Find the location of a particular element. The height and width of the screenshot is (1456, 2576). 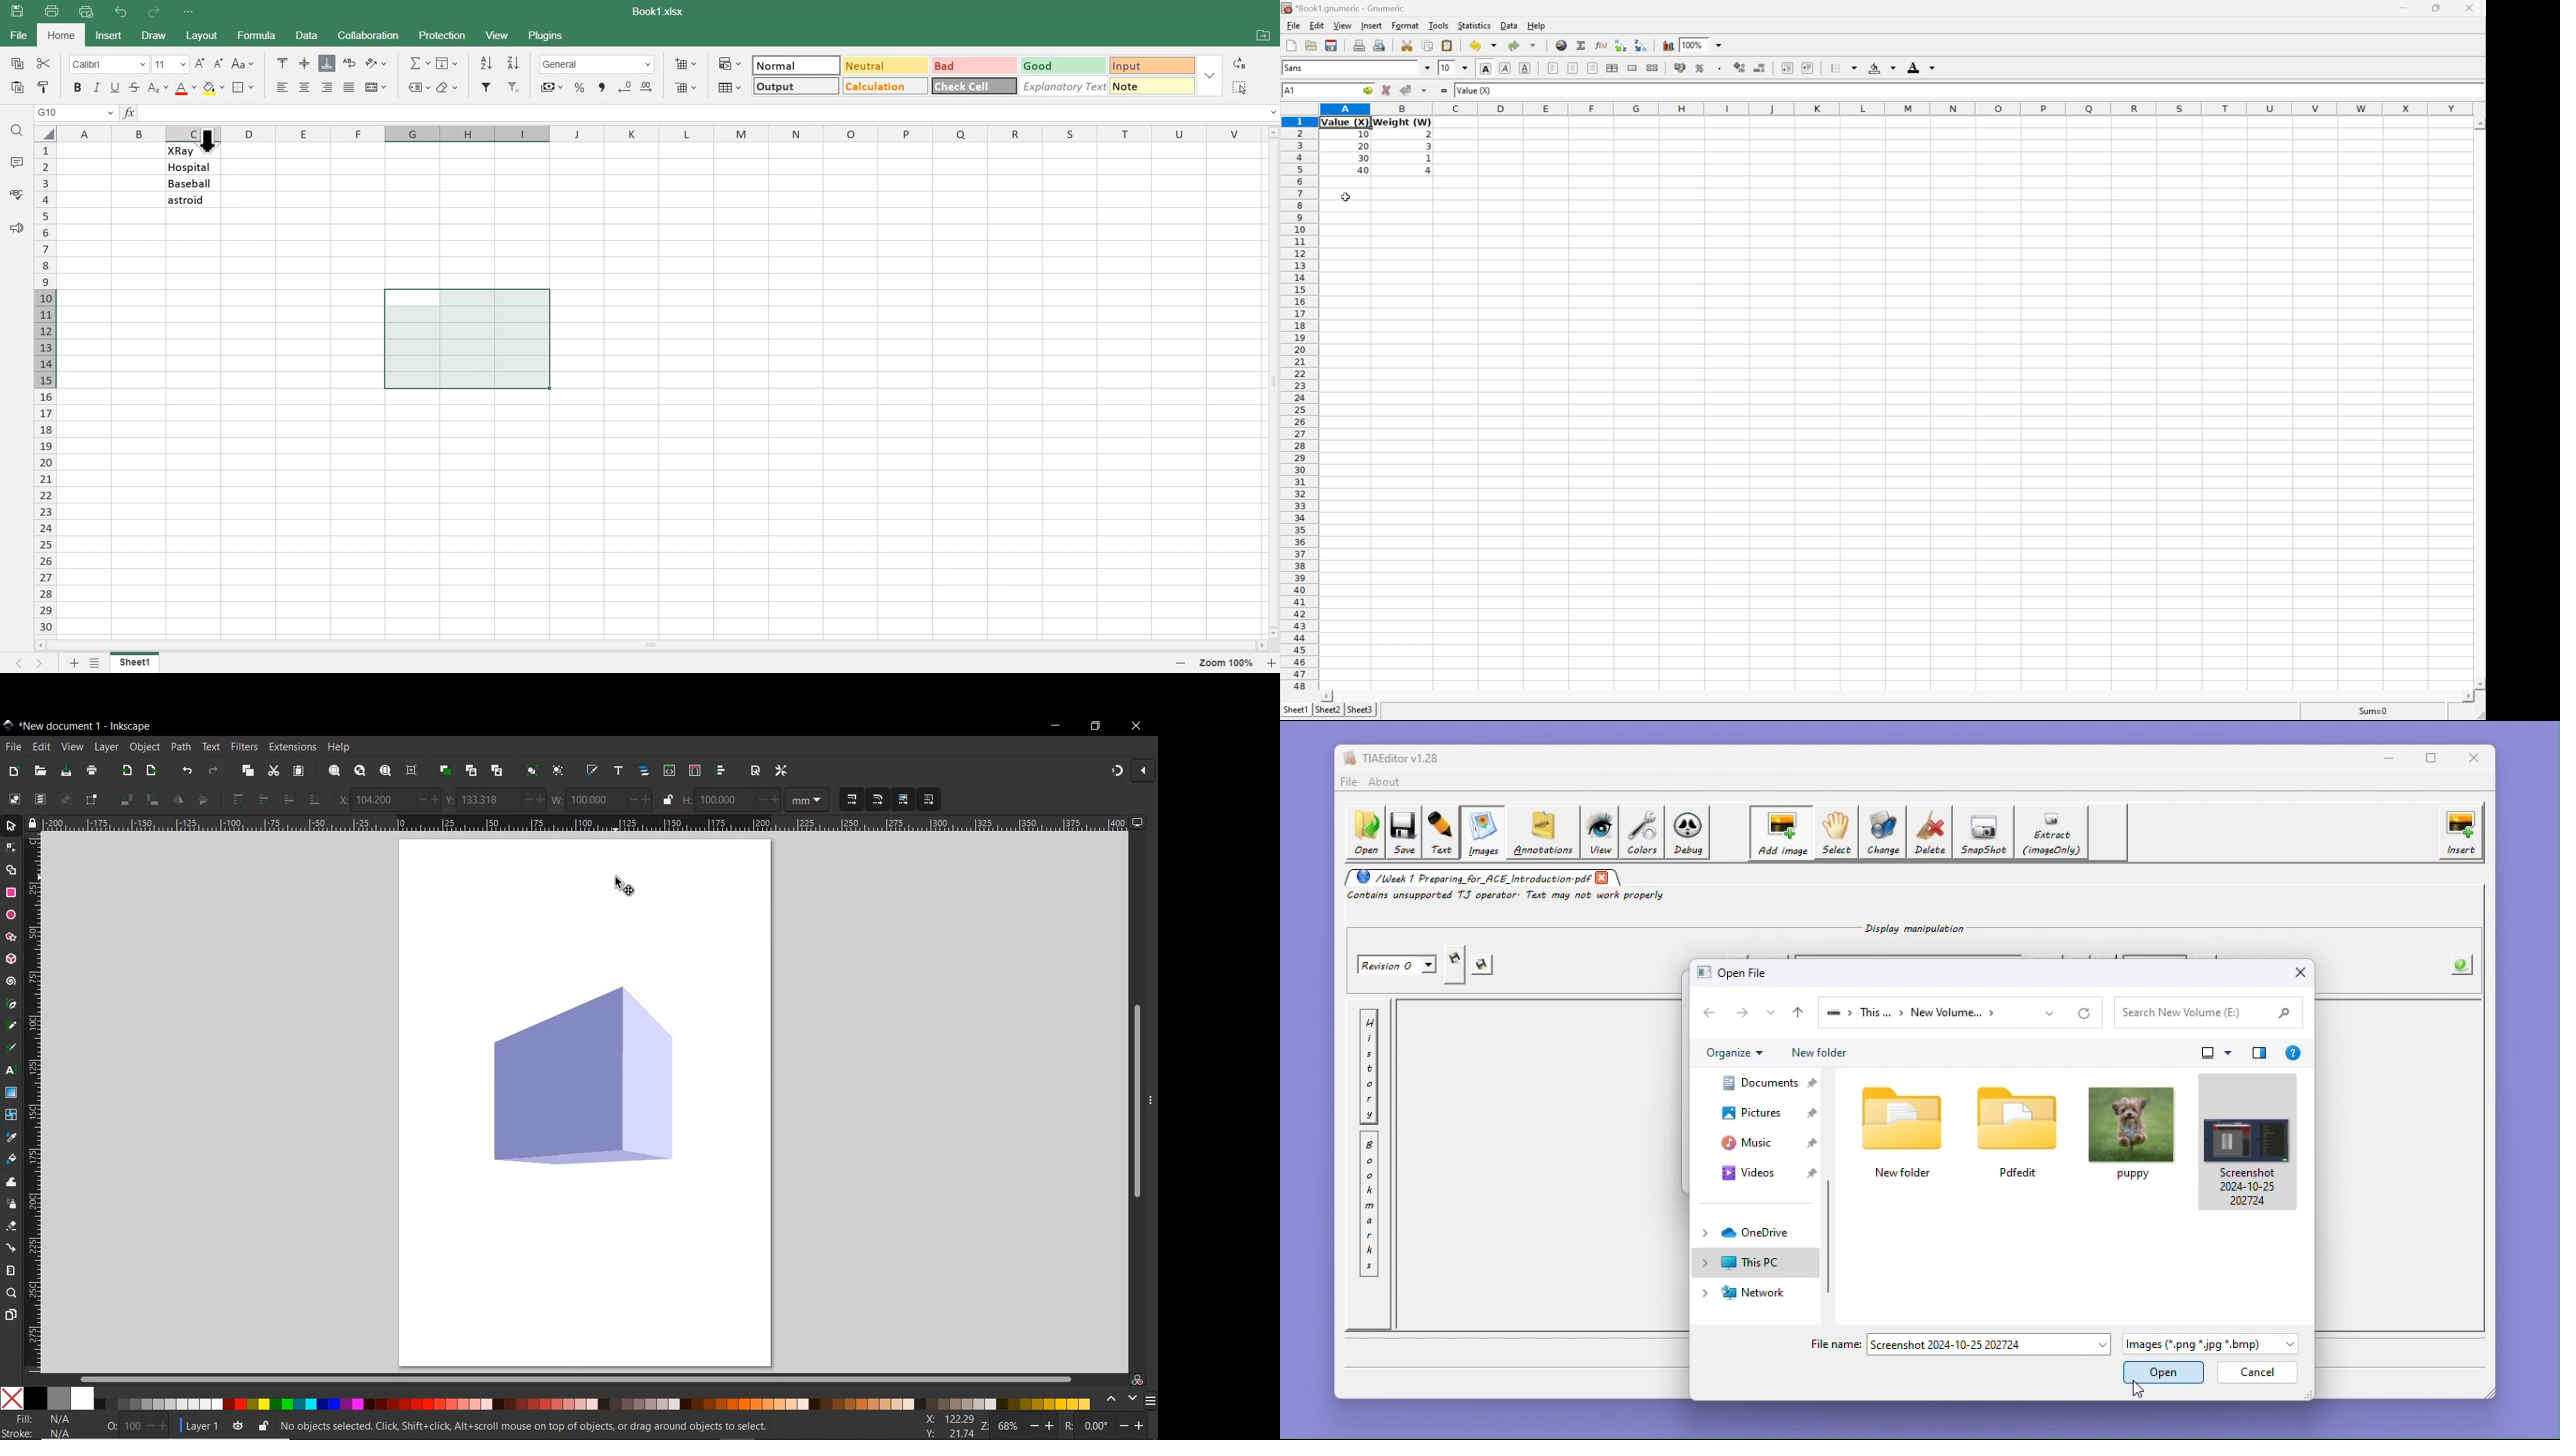

shape is located at coordinates (588, 1079).